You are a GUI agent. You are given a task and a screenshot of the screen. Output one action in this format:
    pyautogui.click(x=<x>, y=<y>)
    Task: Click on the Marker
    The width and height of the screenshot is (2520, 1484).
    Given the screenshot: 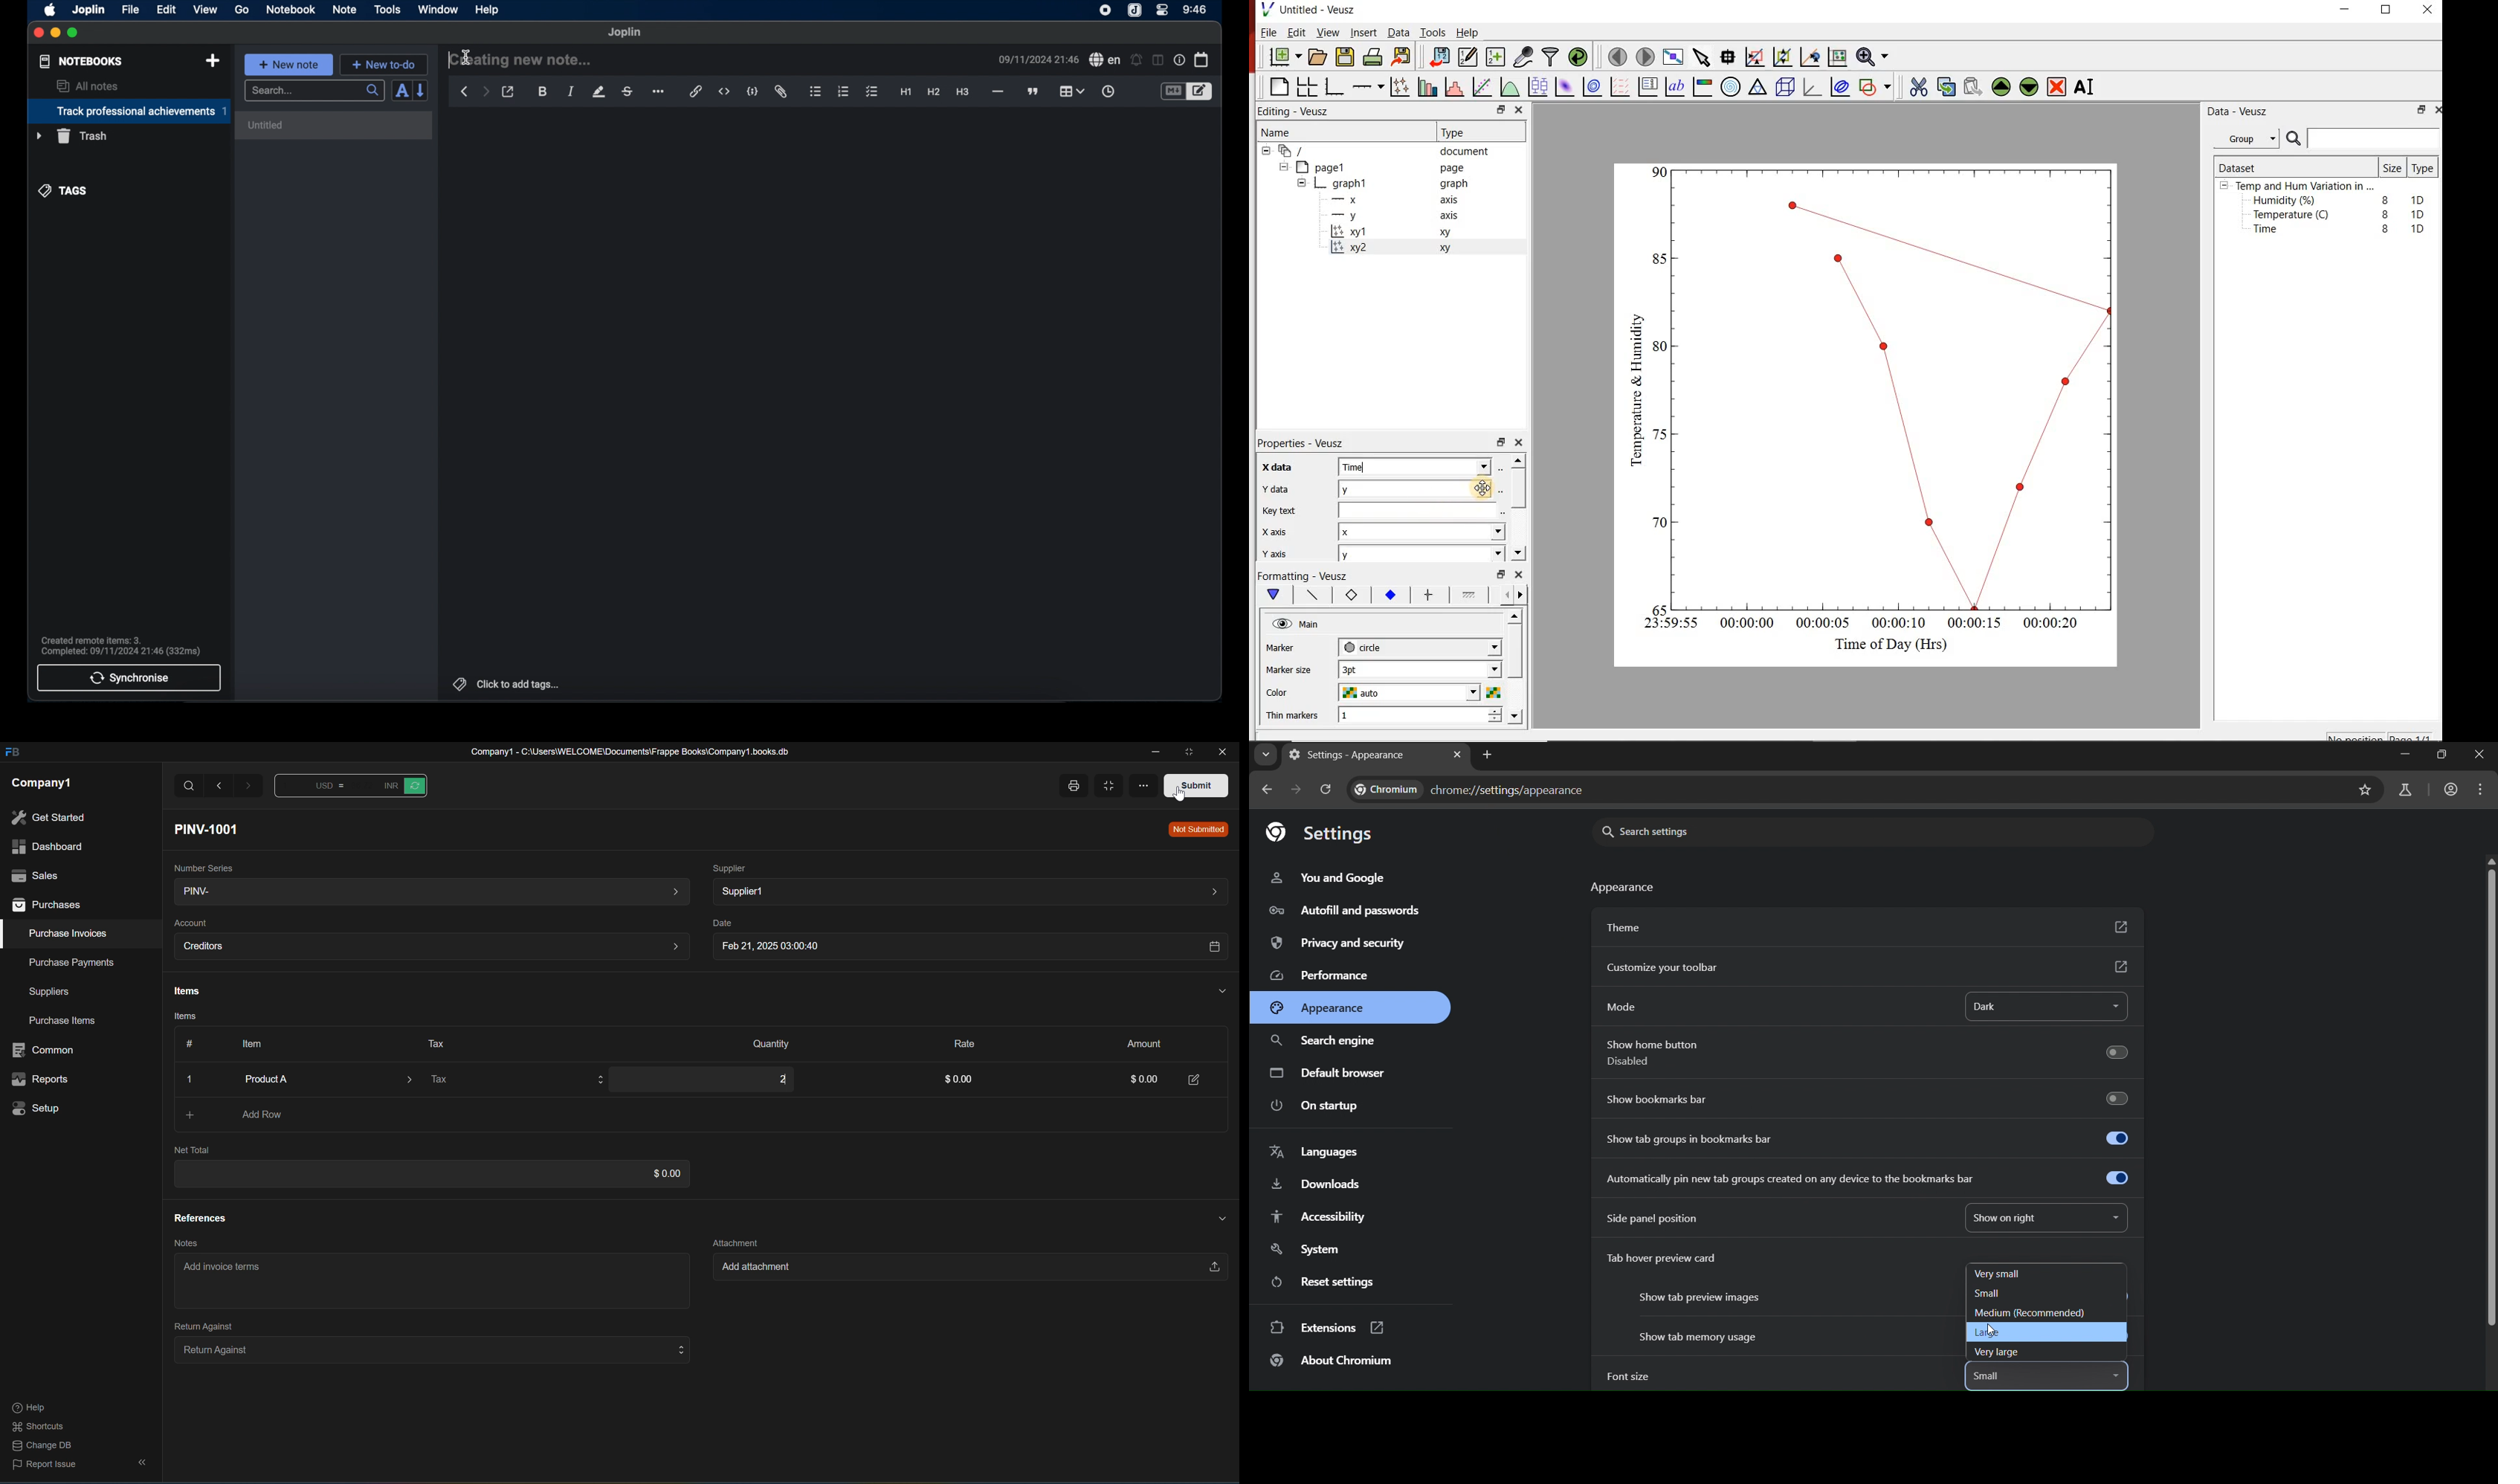 What is the action you would take?
    pyautogui.click(x=1291, y=649)
    